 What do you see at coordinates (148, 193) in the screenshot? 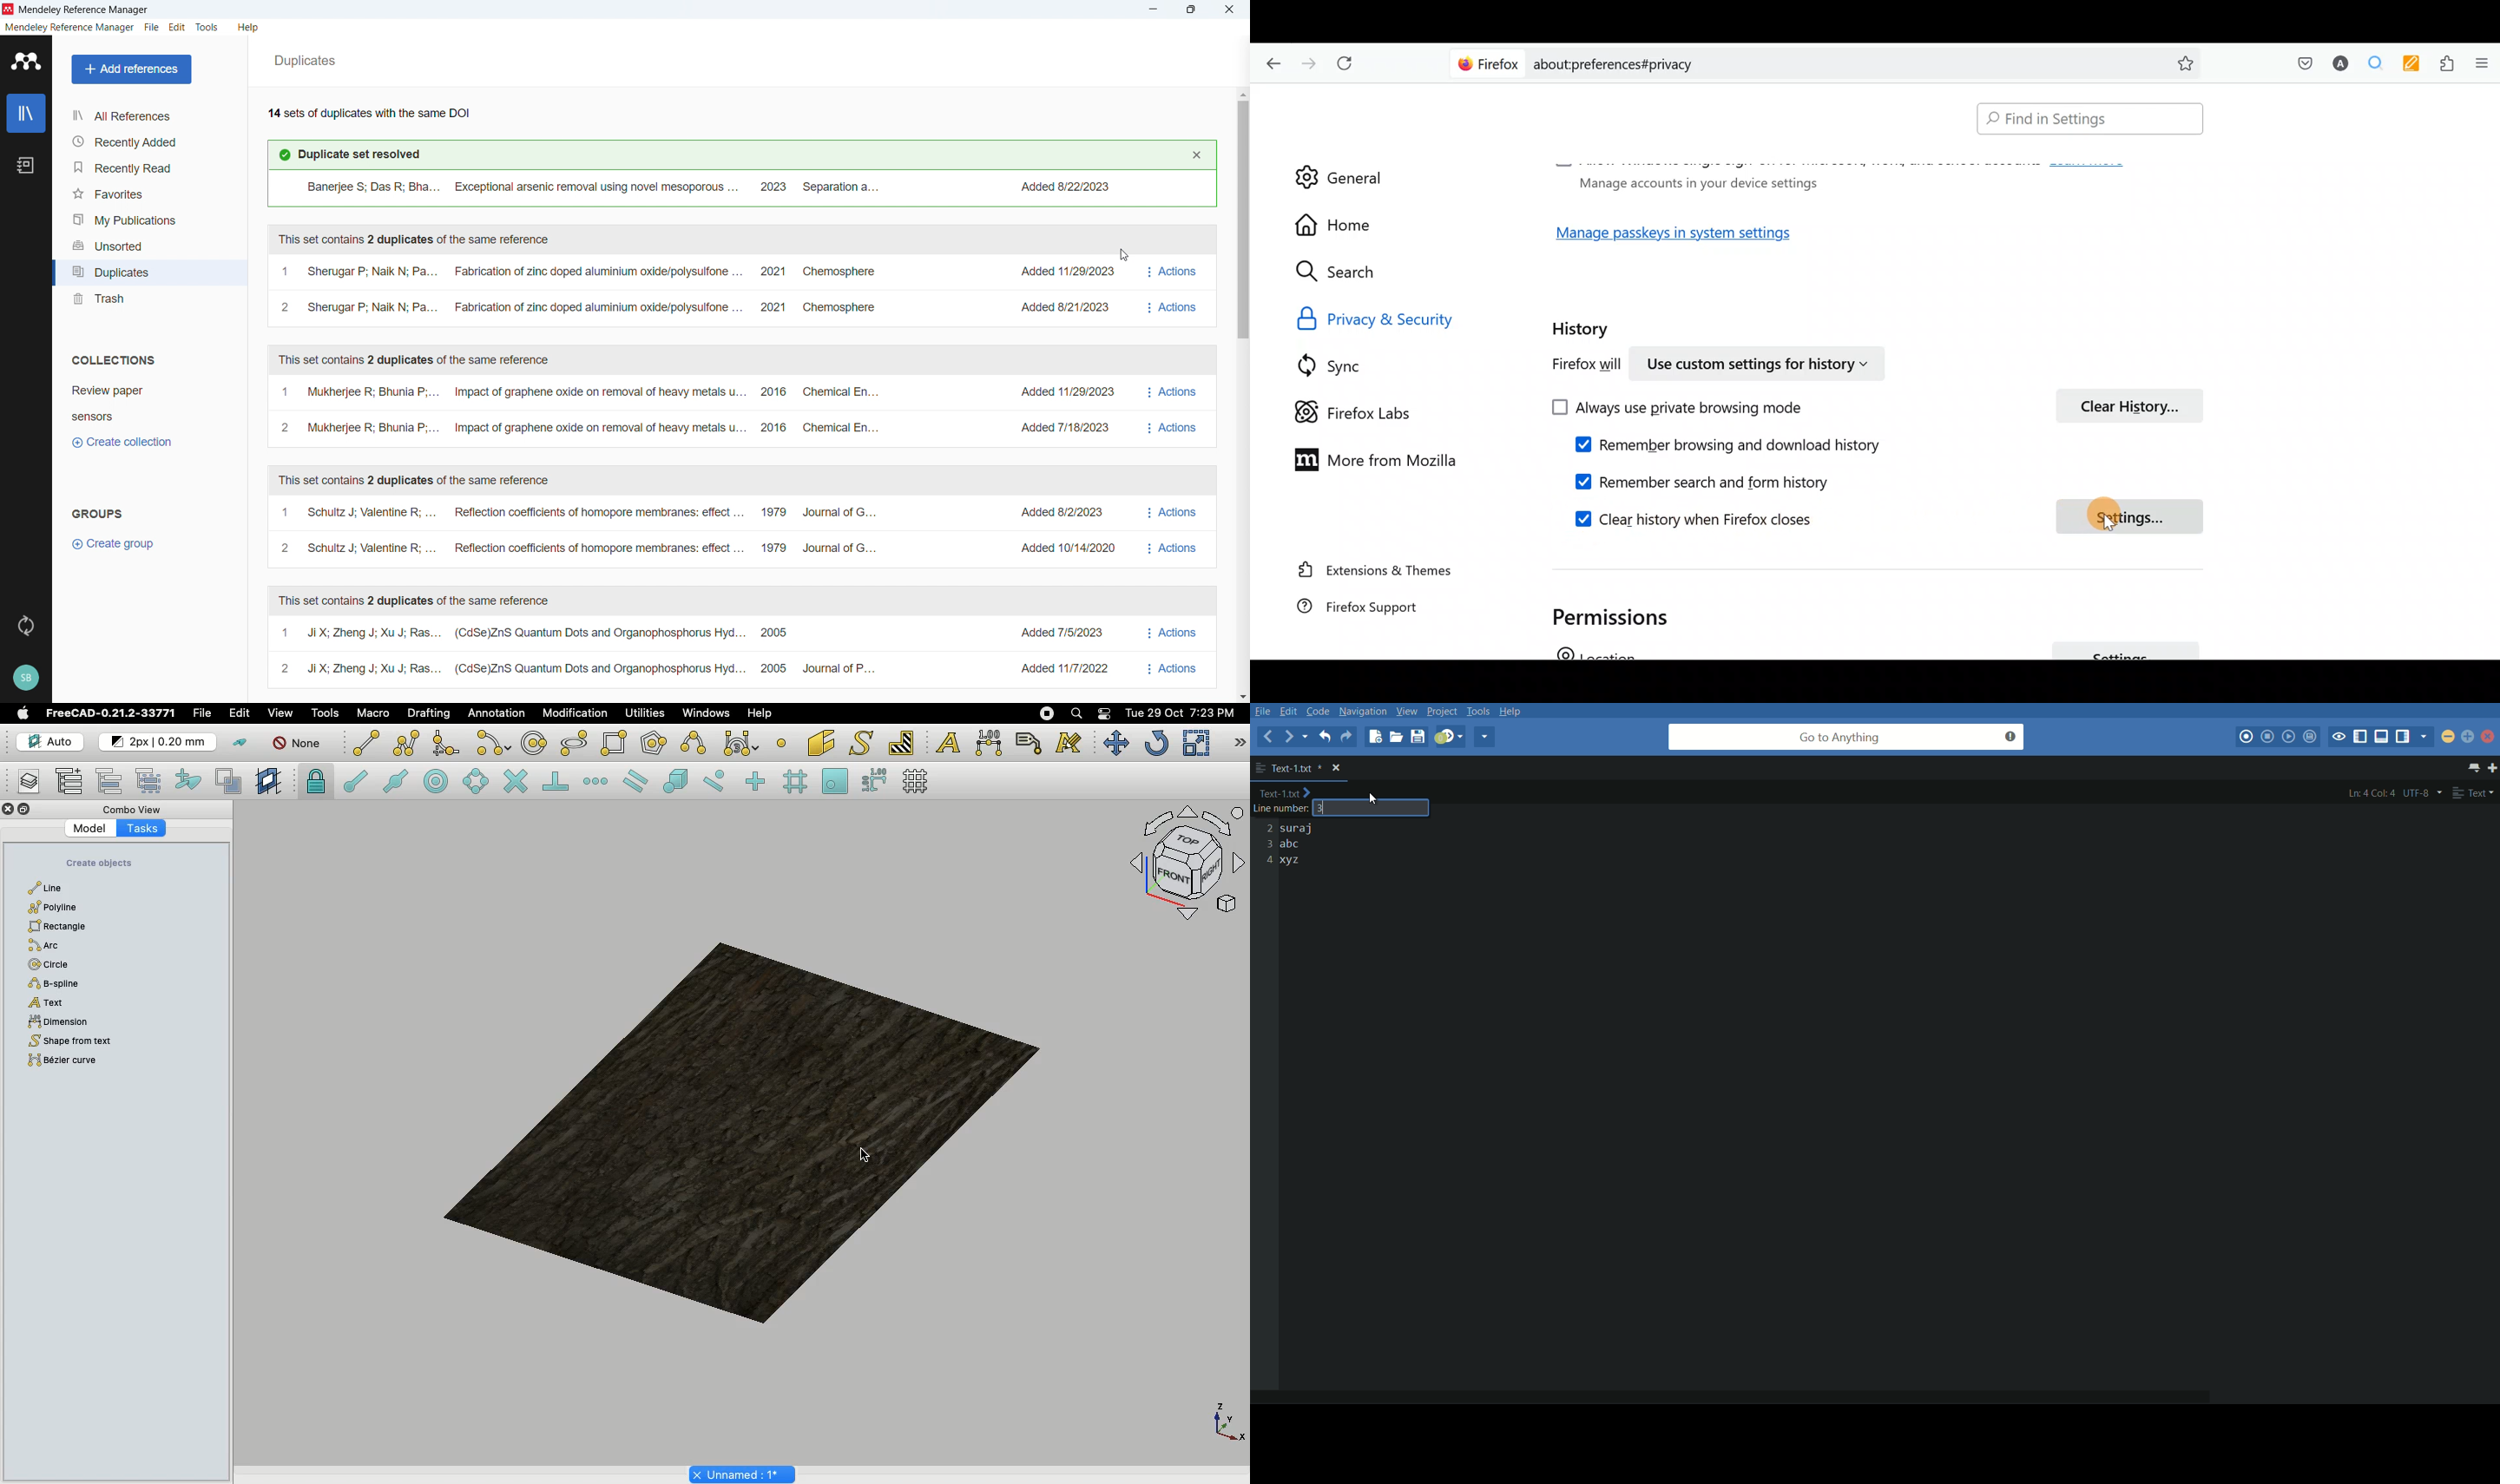
I see `Favourites ` at bounding box center [148, 193].